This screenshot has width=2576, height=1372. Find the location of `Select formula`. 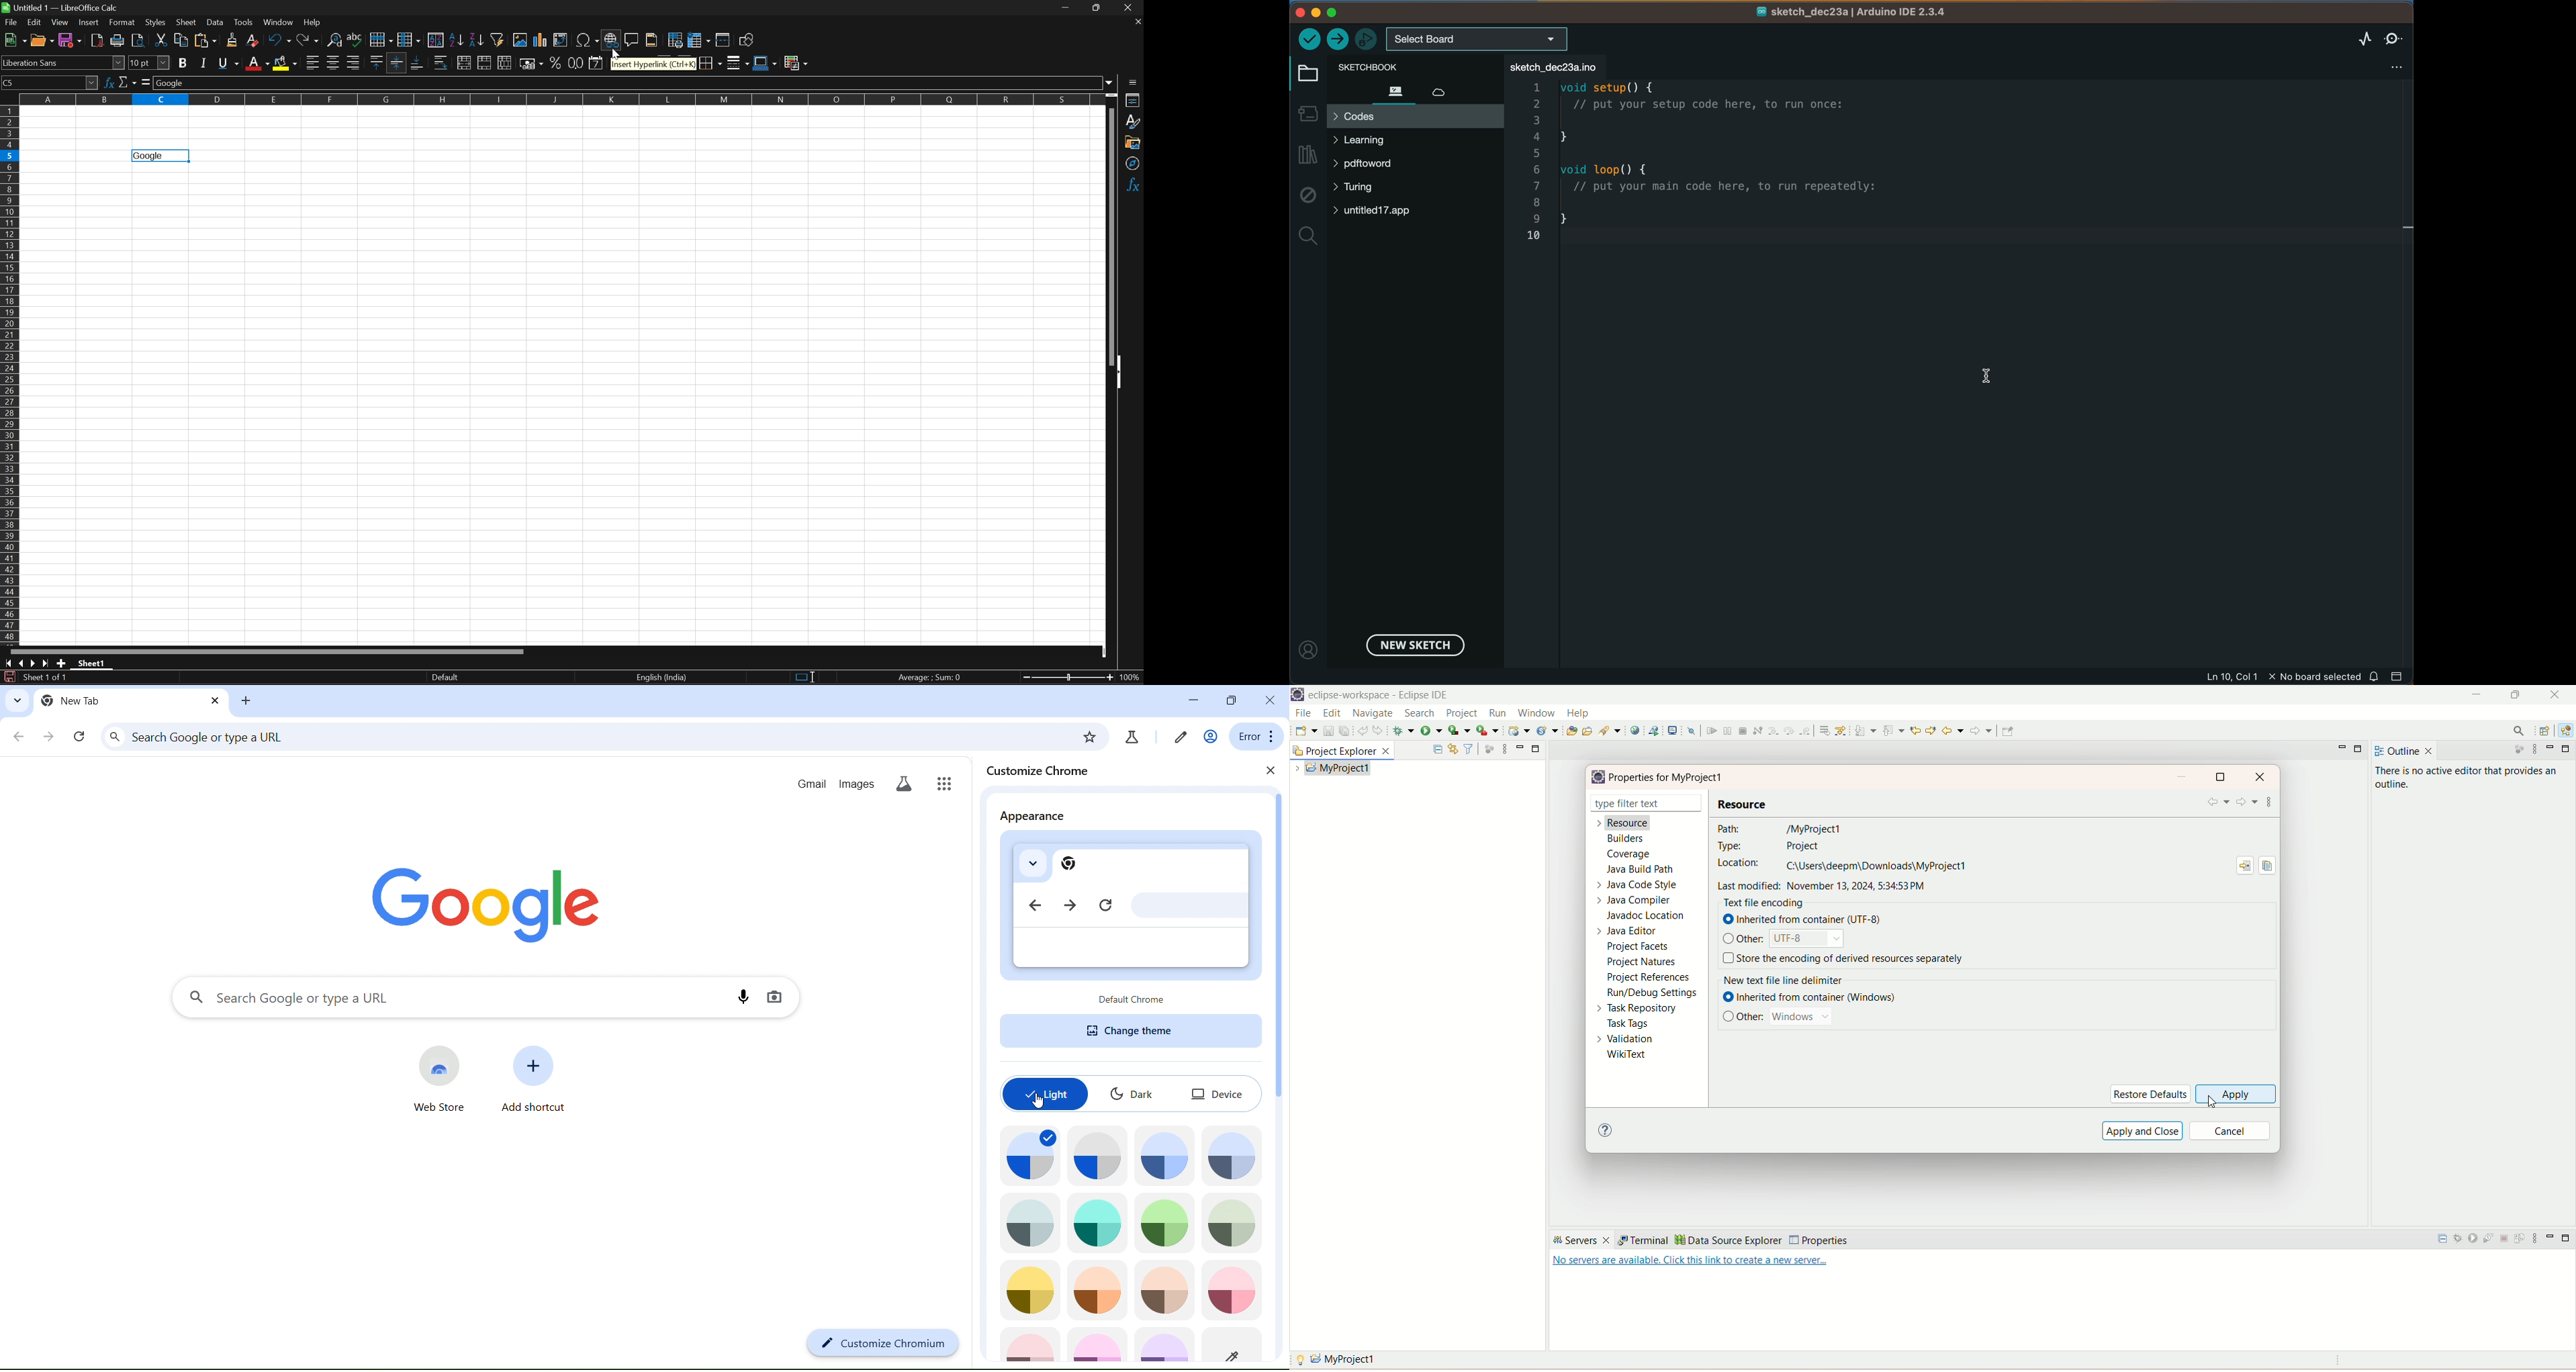

Select formula is located at coordinates (146, 80).